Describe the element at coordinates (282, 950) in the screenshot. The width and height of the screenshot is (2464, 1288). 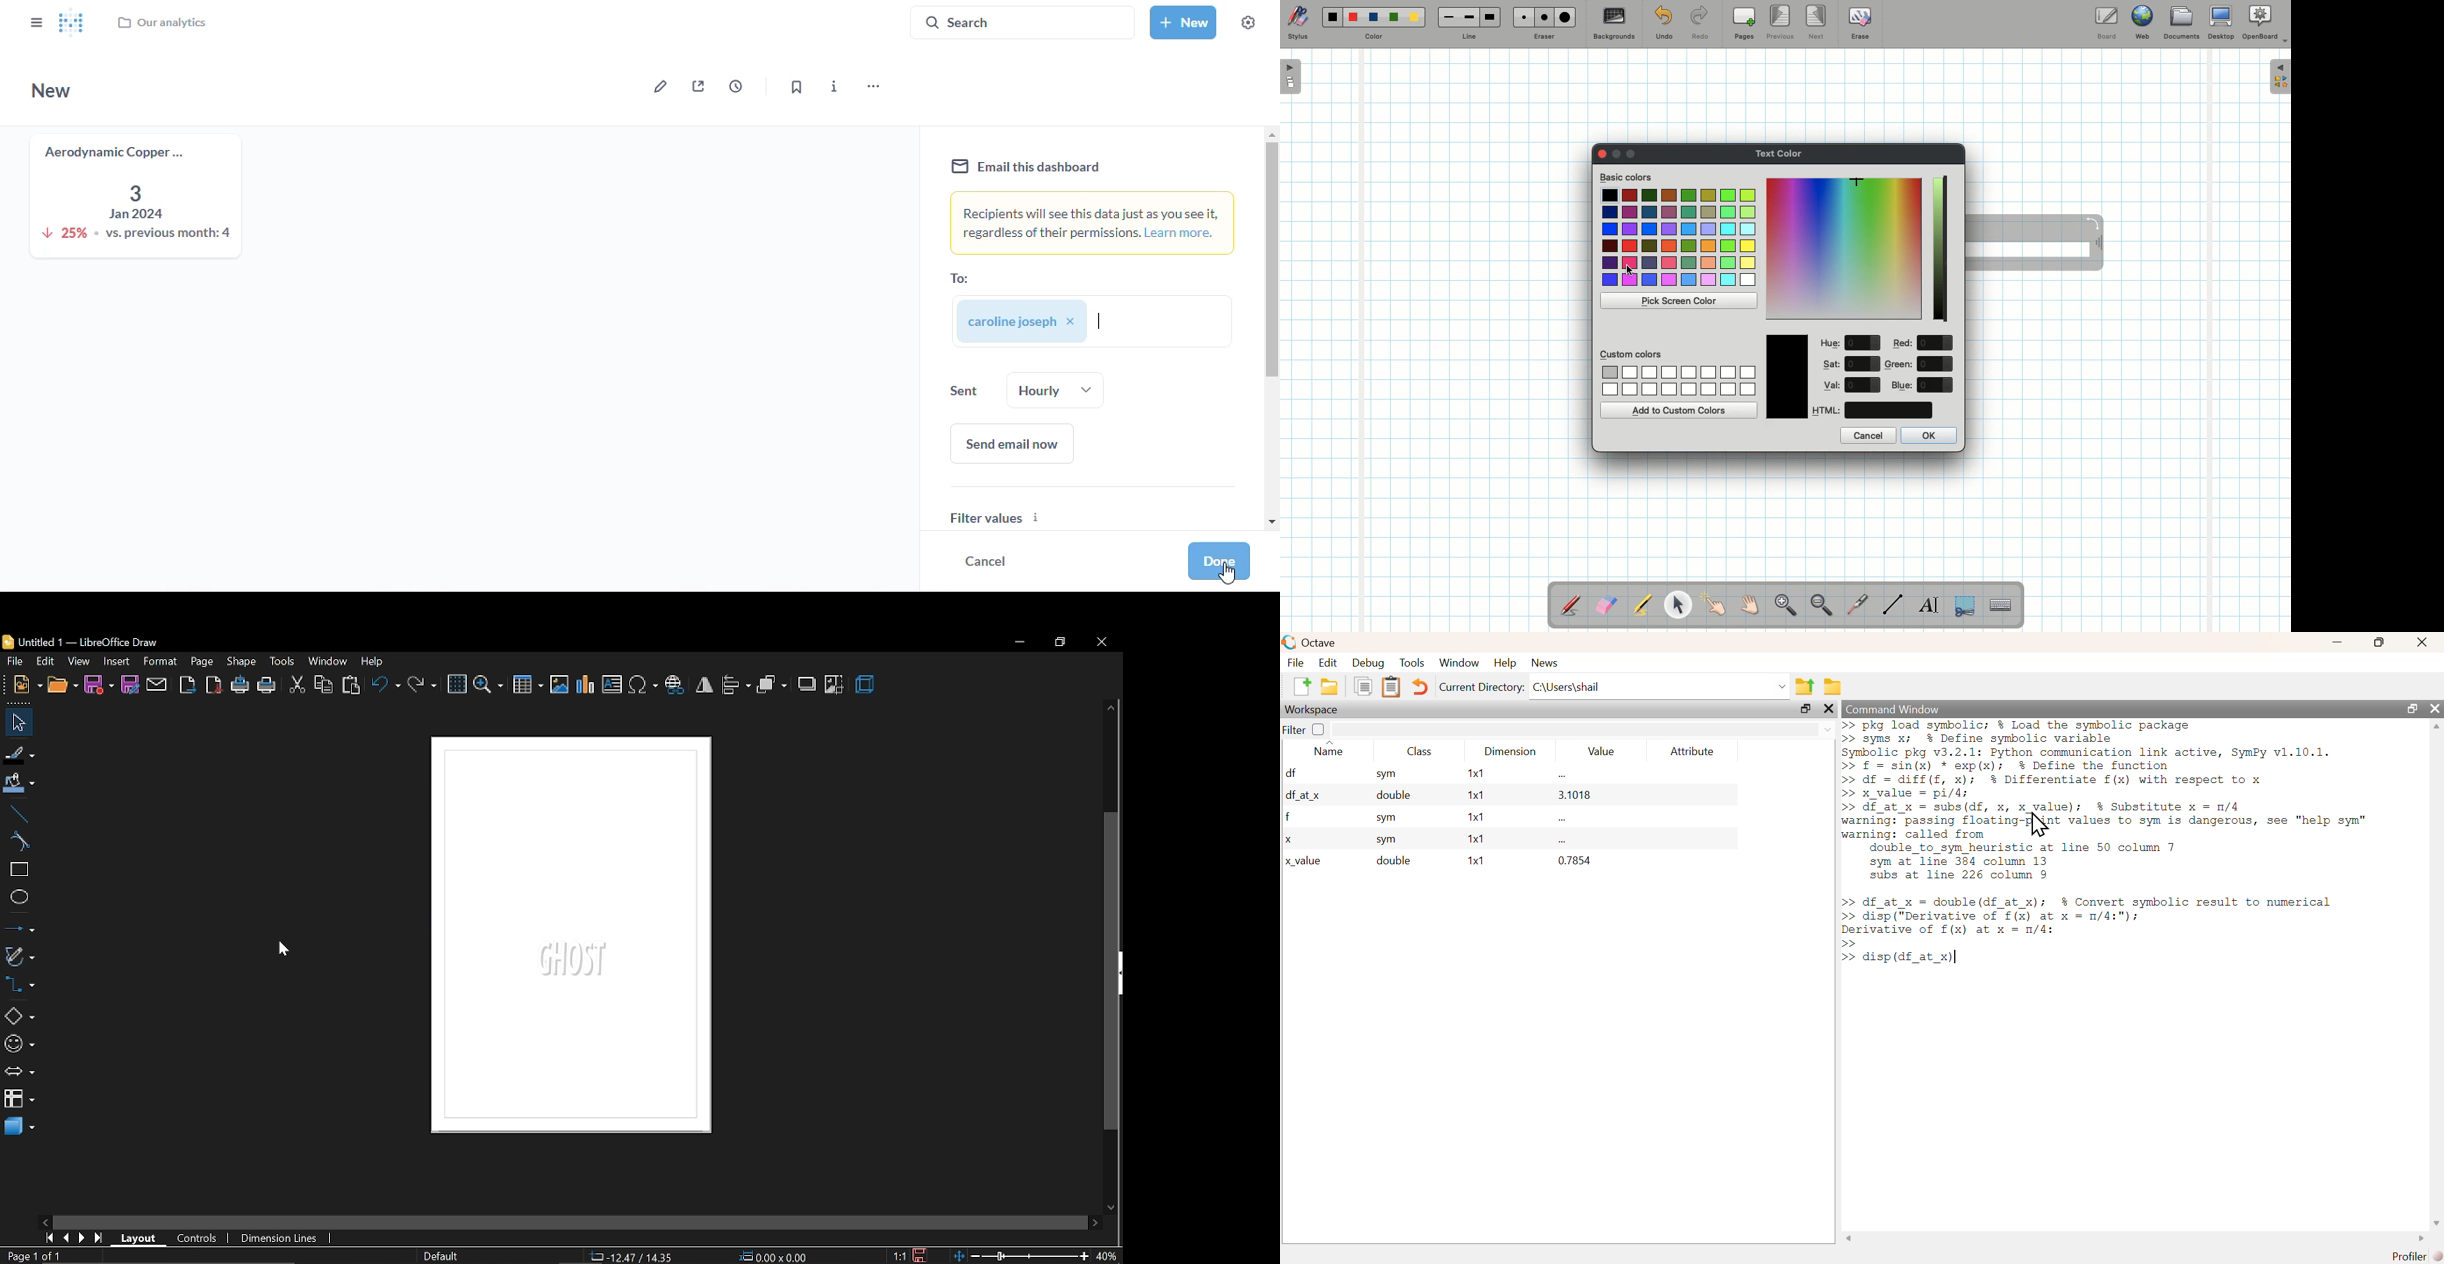
I see `Cursor` at that location.